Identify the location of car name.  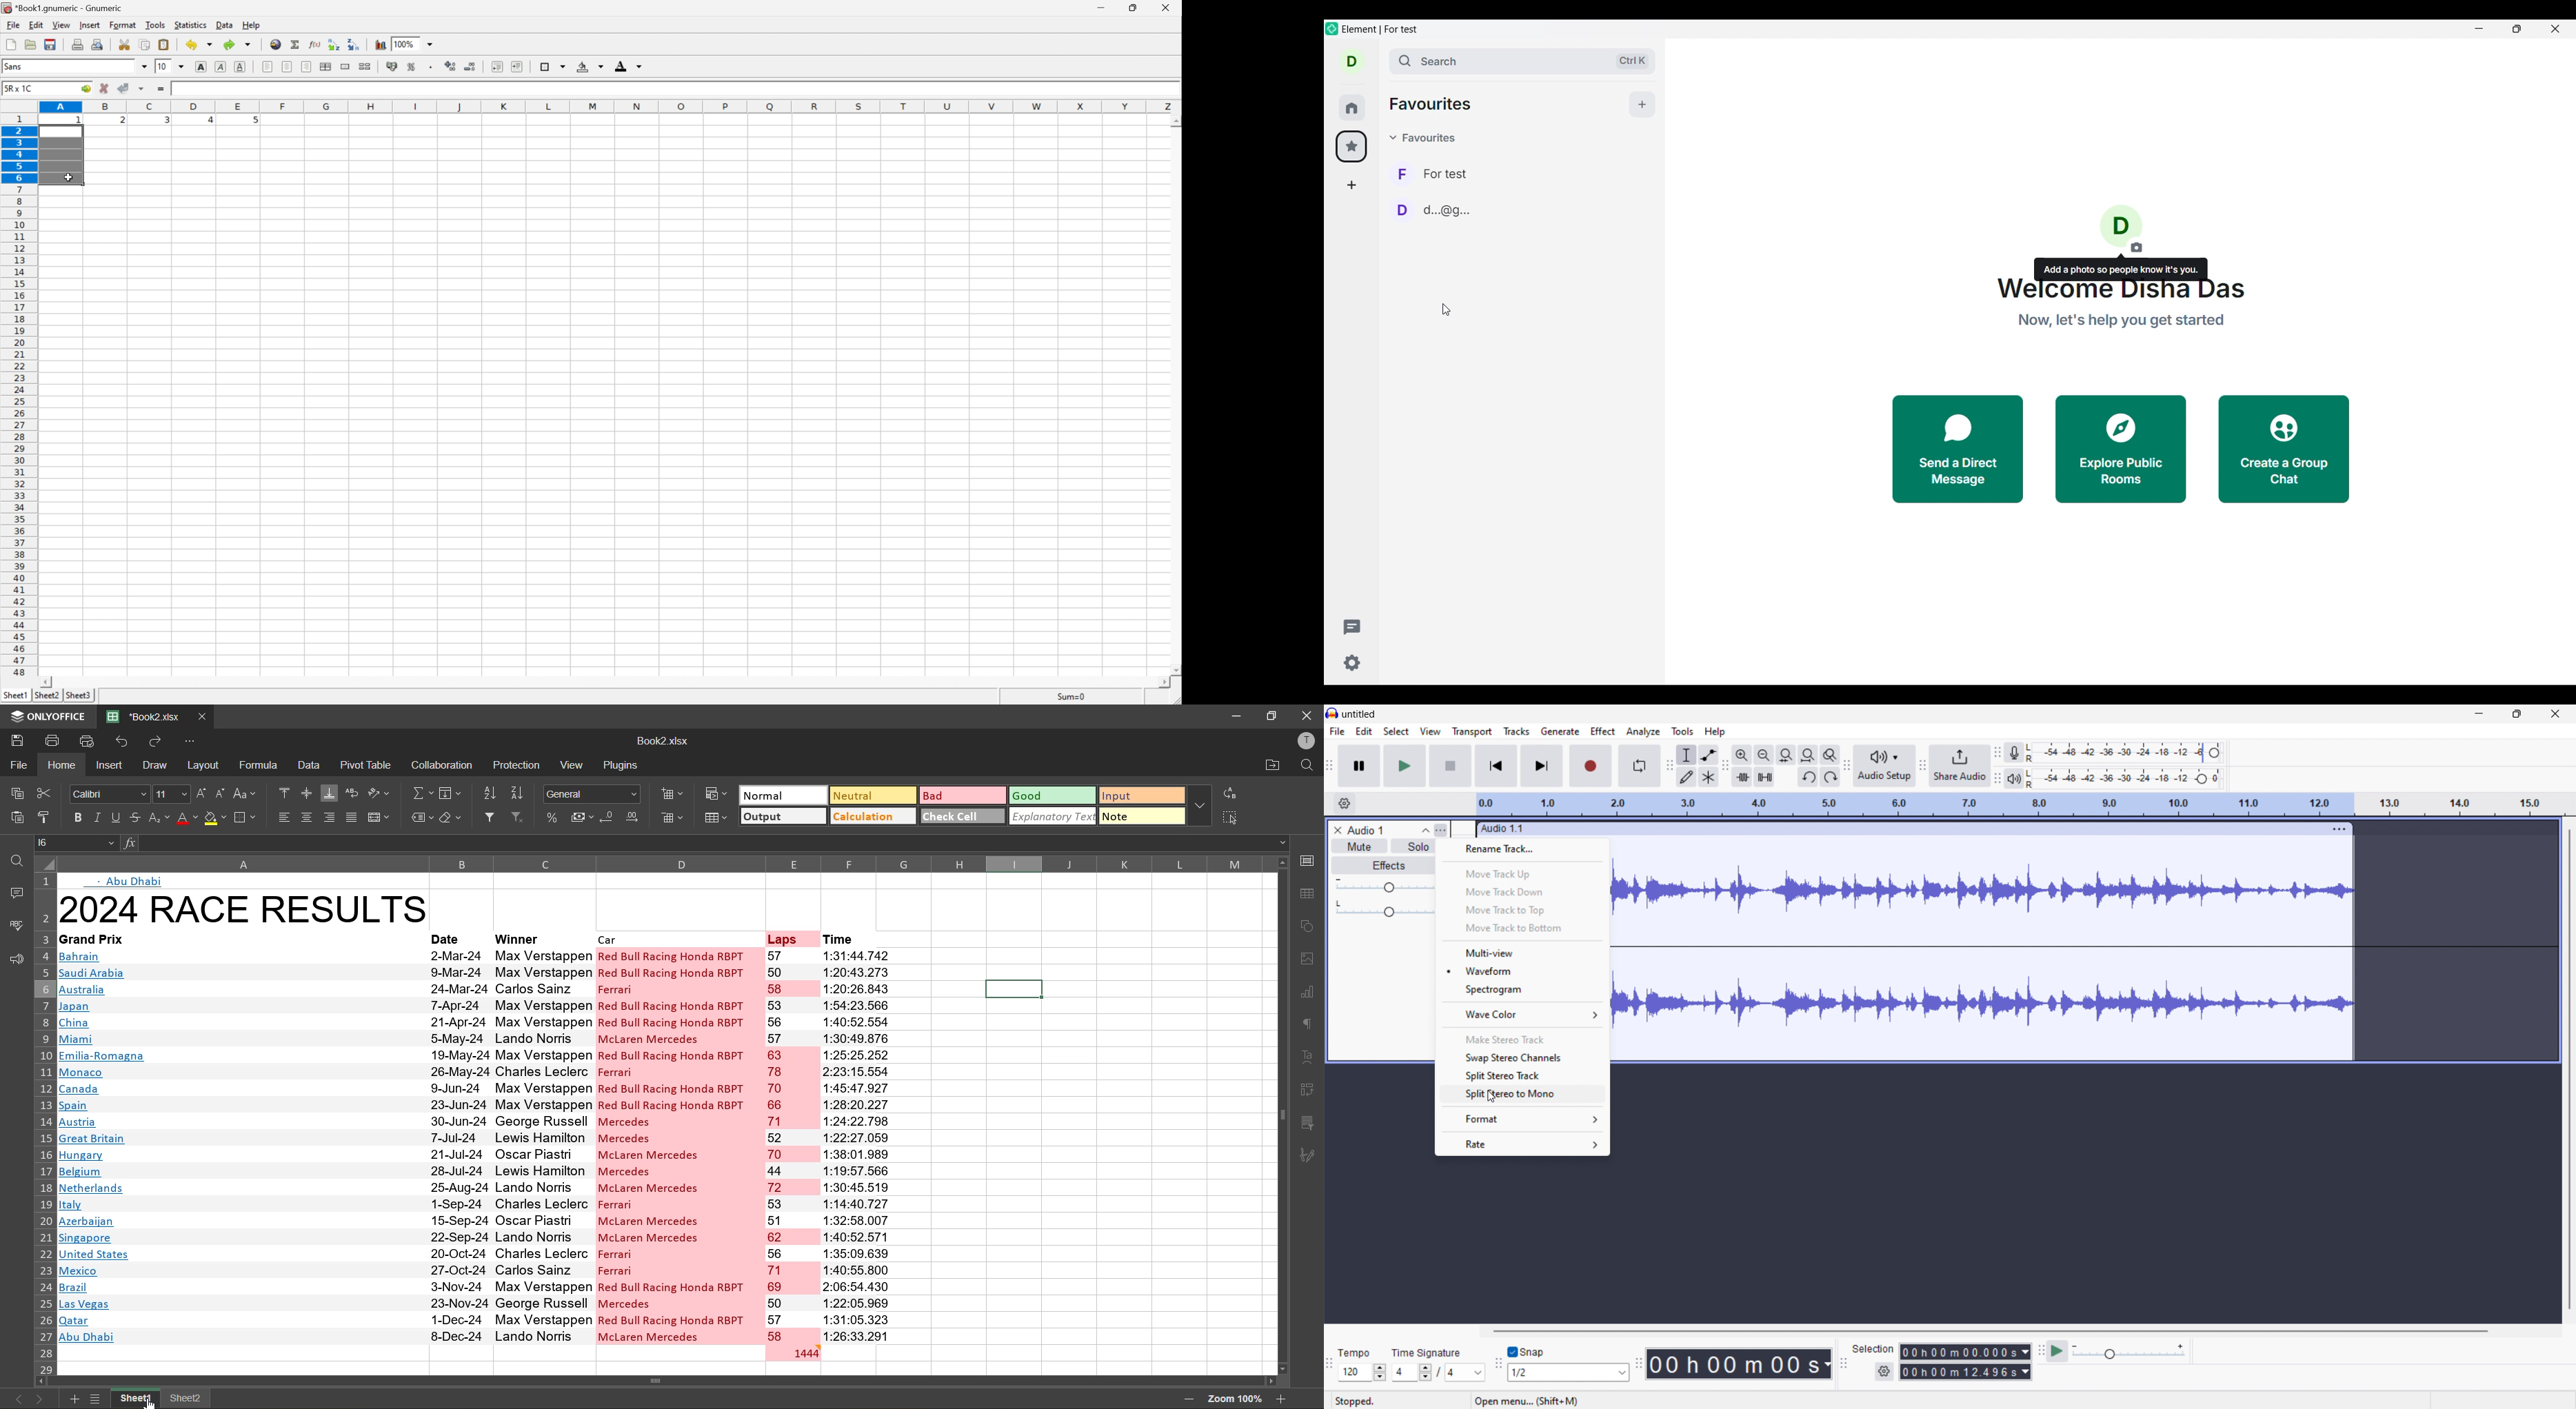
(678, 1144).